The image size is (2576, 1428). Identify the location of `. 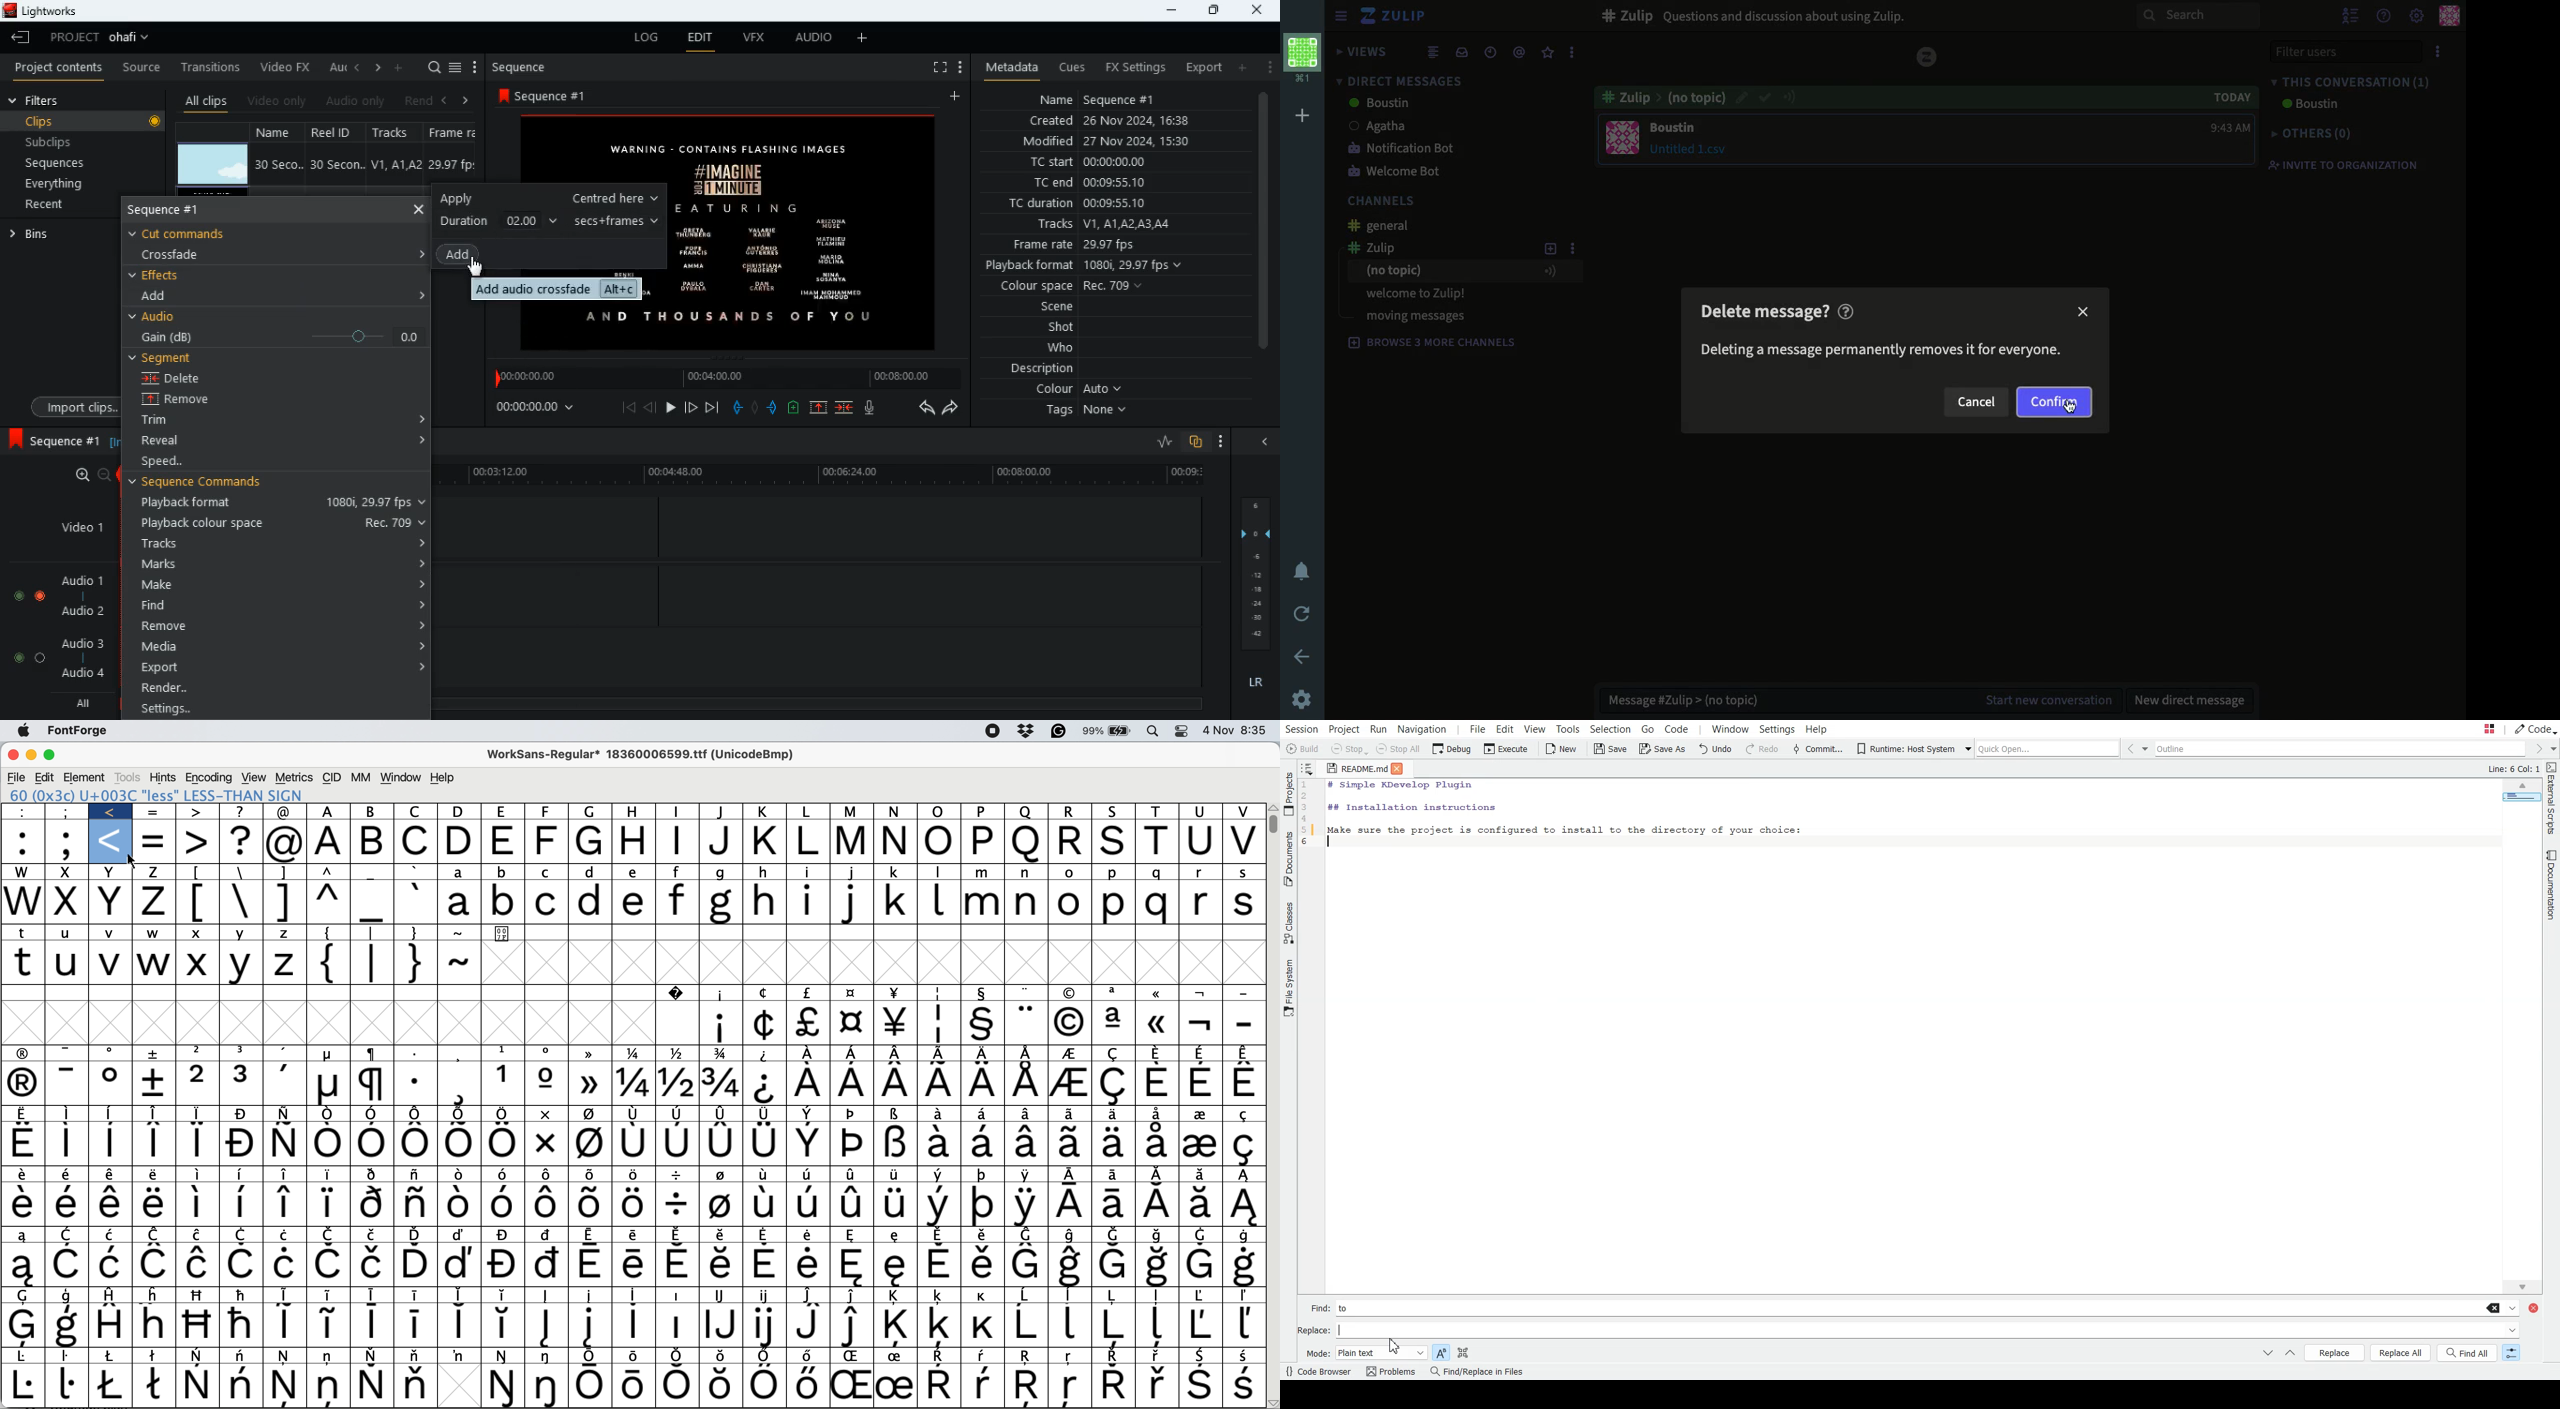
(416, 872).